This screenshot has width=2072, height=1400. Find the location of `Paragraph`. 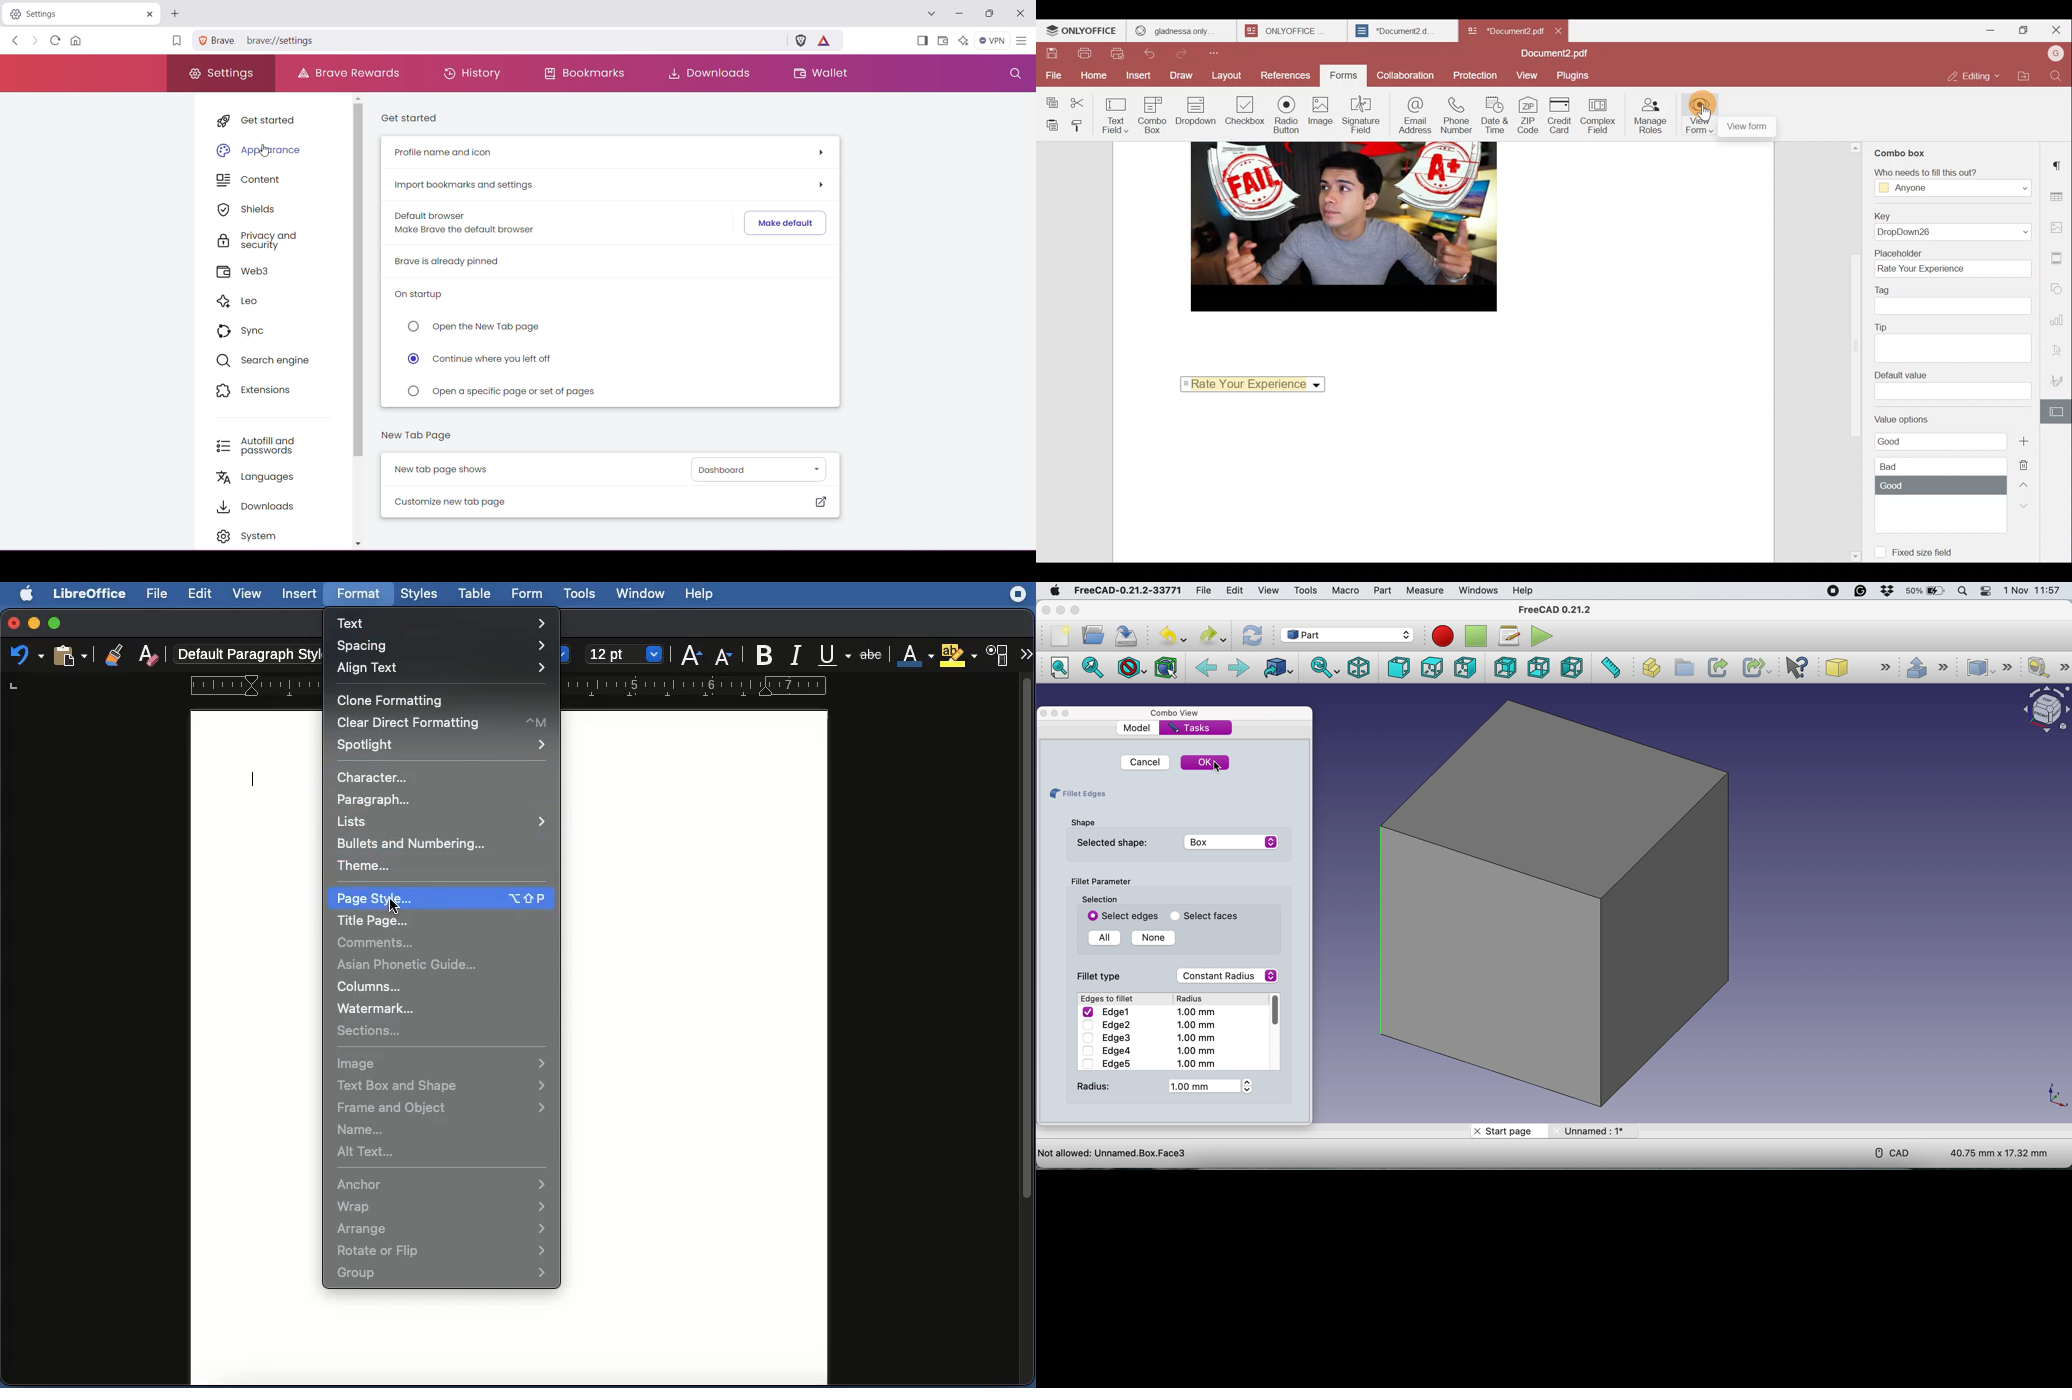

Paragraph is located at coordinates (381, 800).